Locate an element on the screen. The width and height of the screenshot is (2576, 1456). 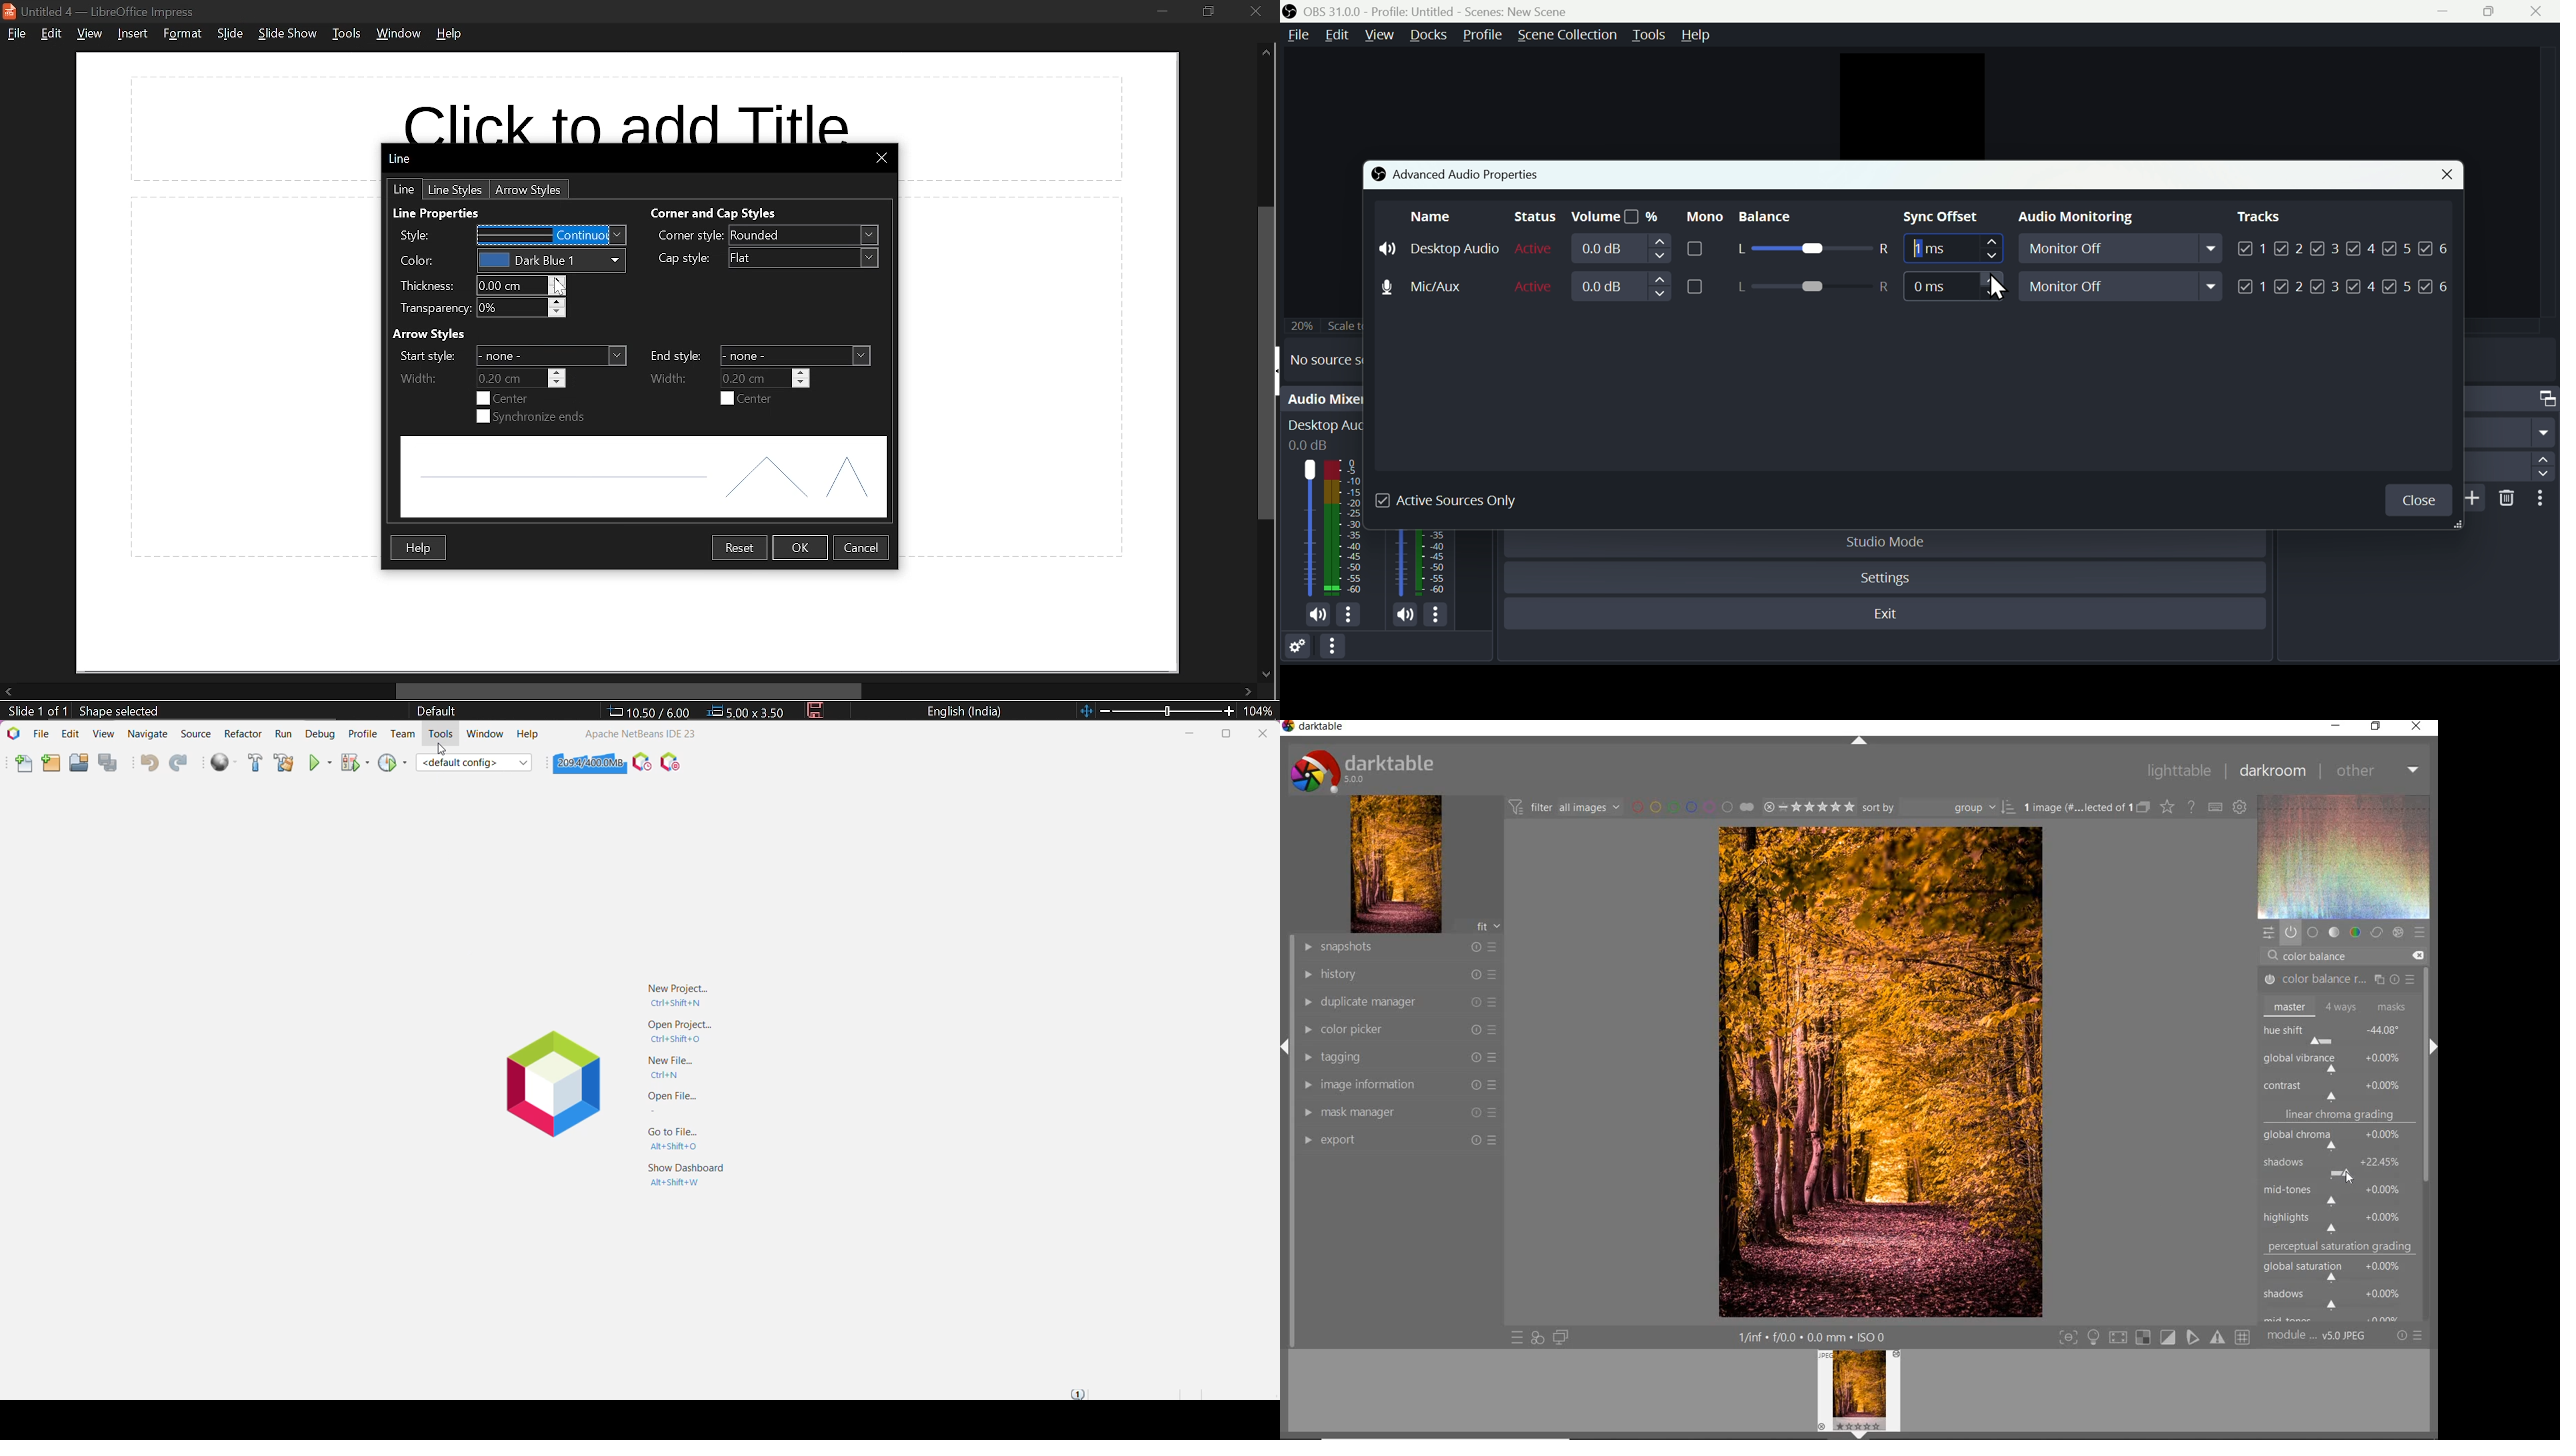
synchronize ends is located at coordinates (530, 417).